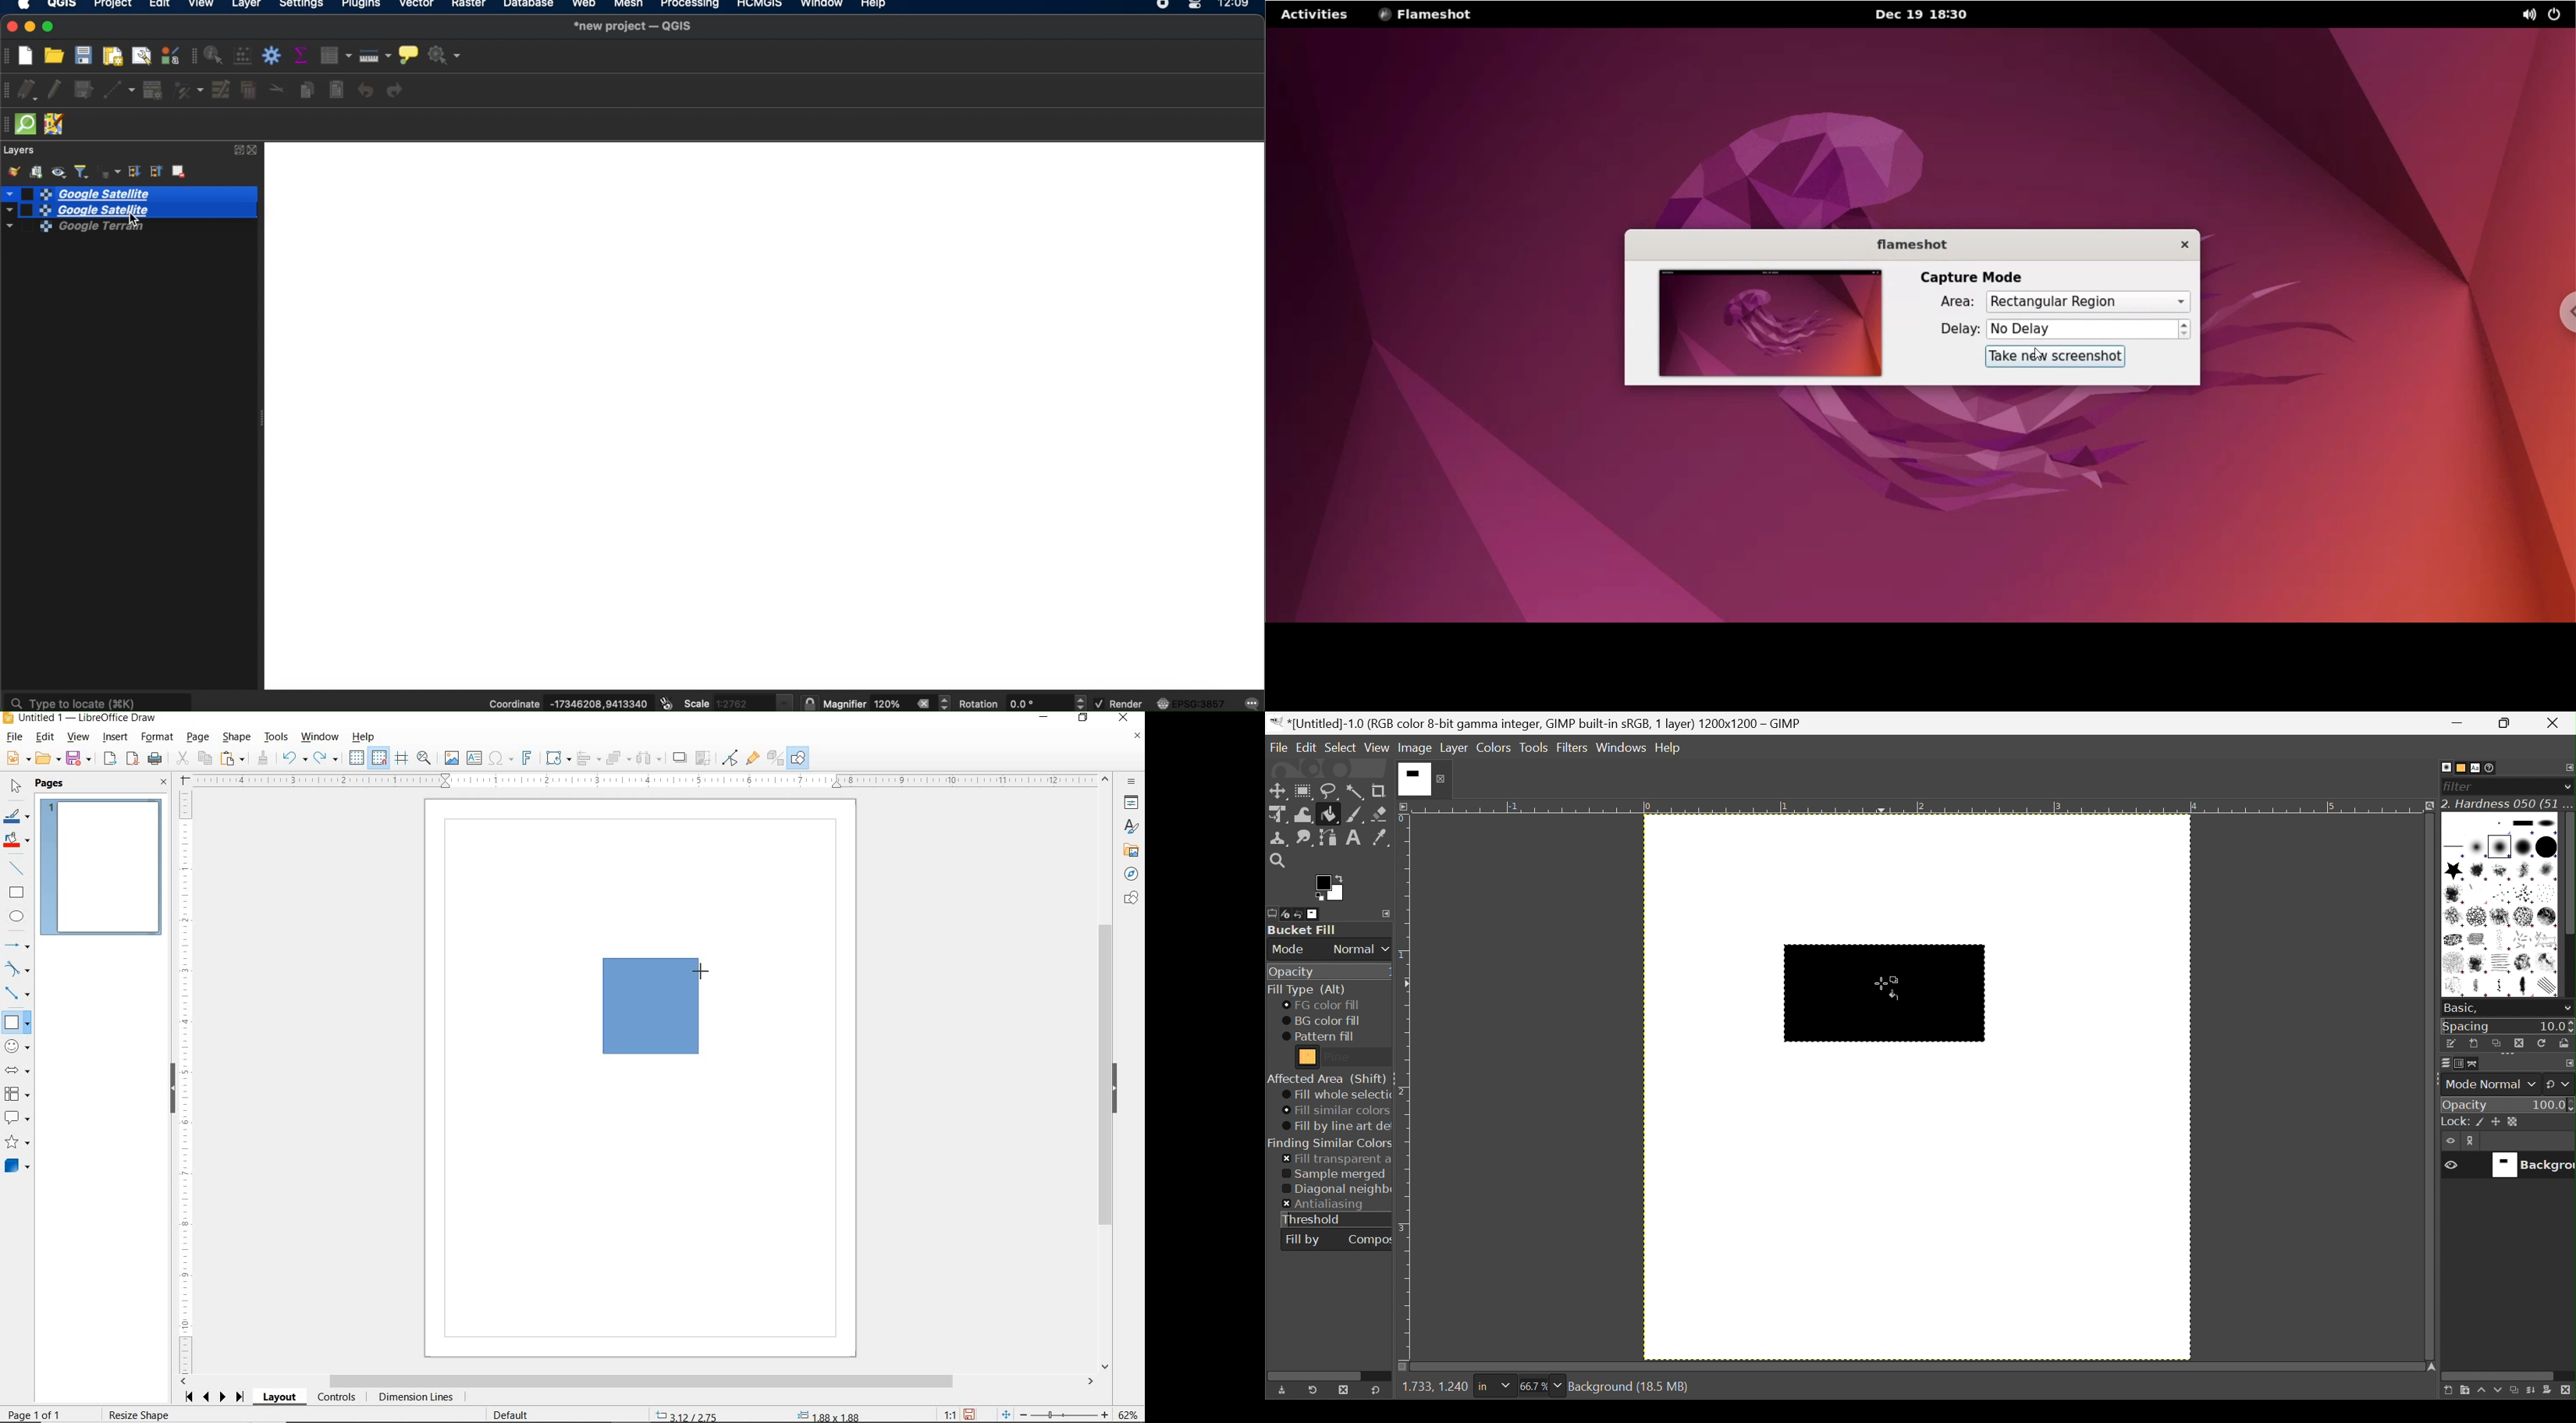 The image size is (2576, 1428). Describe the element at coordinates (1402, 1368) in the screenshot. I see `Toggle Quick Mask on/off` at that location.